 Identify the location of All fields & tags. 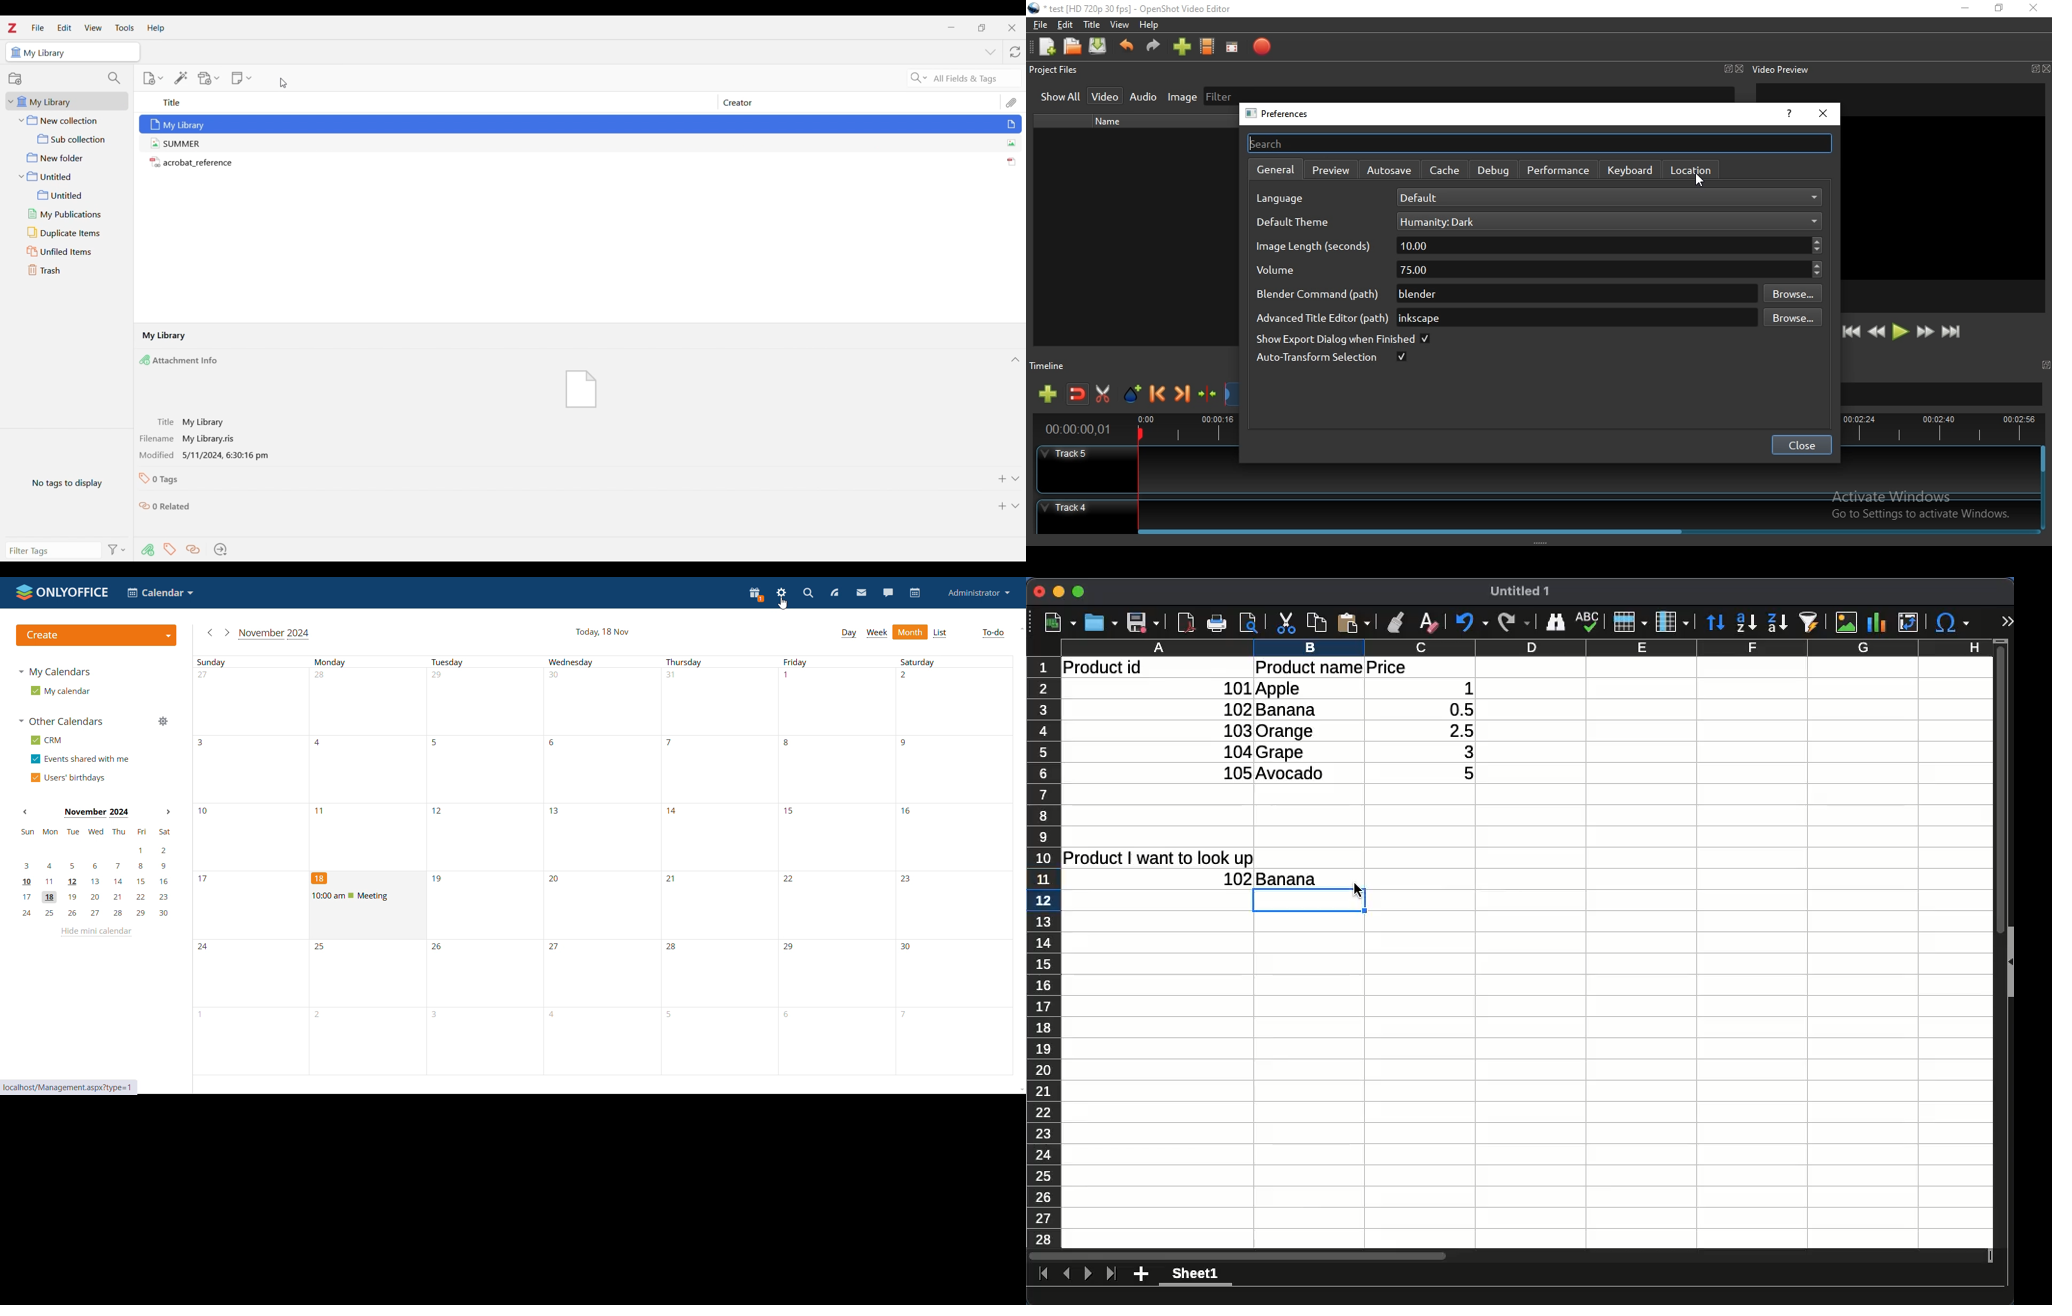
(955, 77).